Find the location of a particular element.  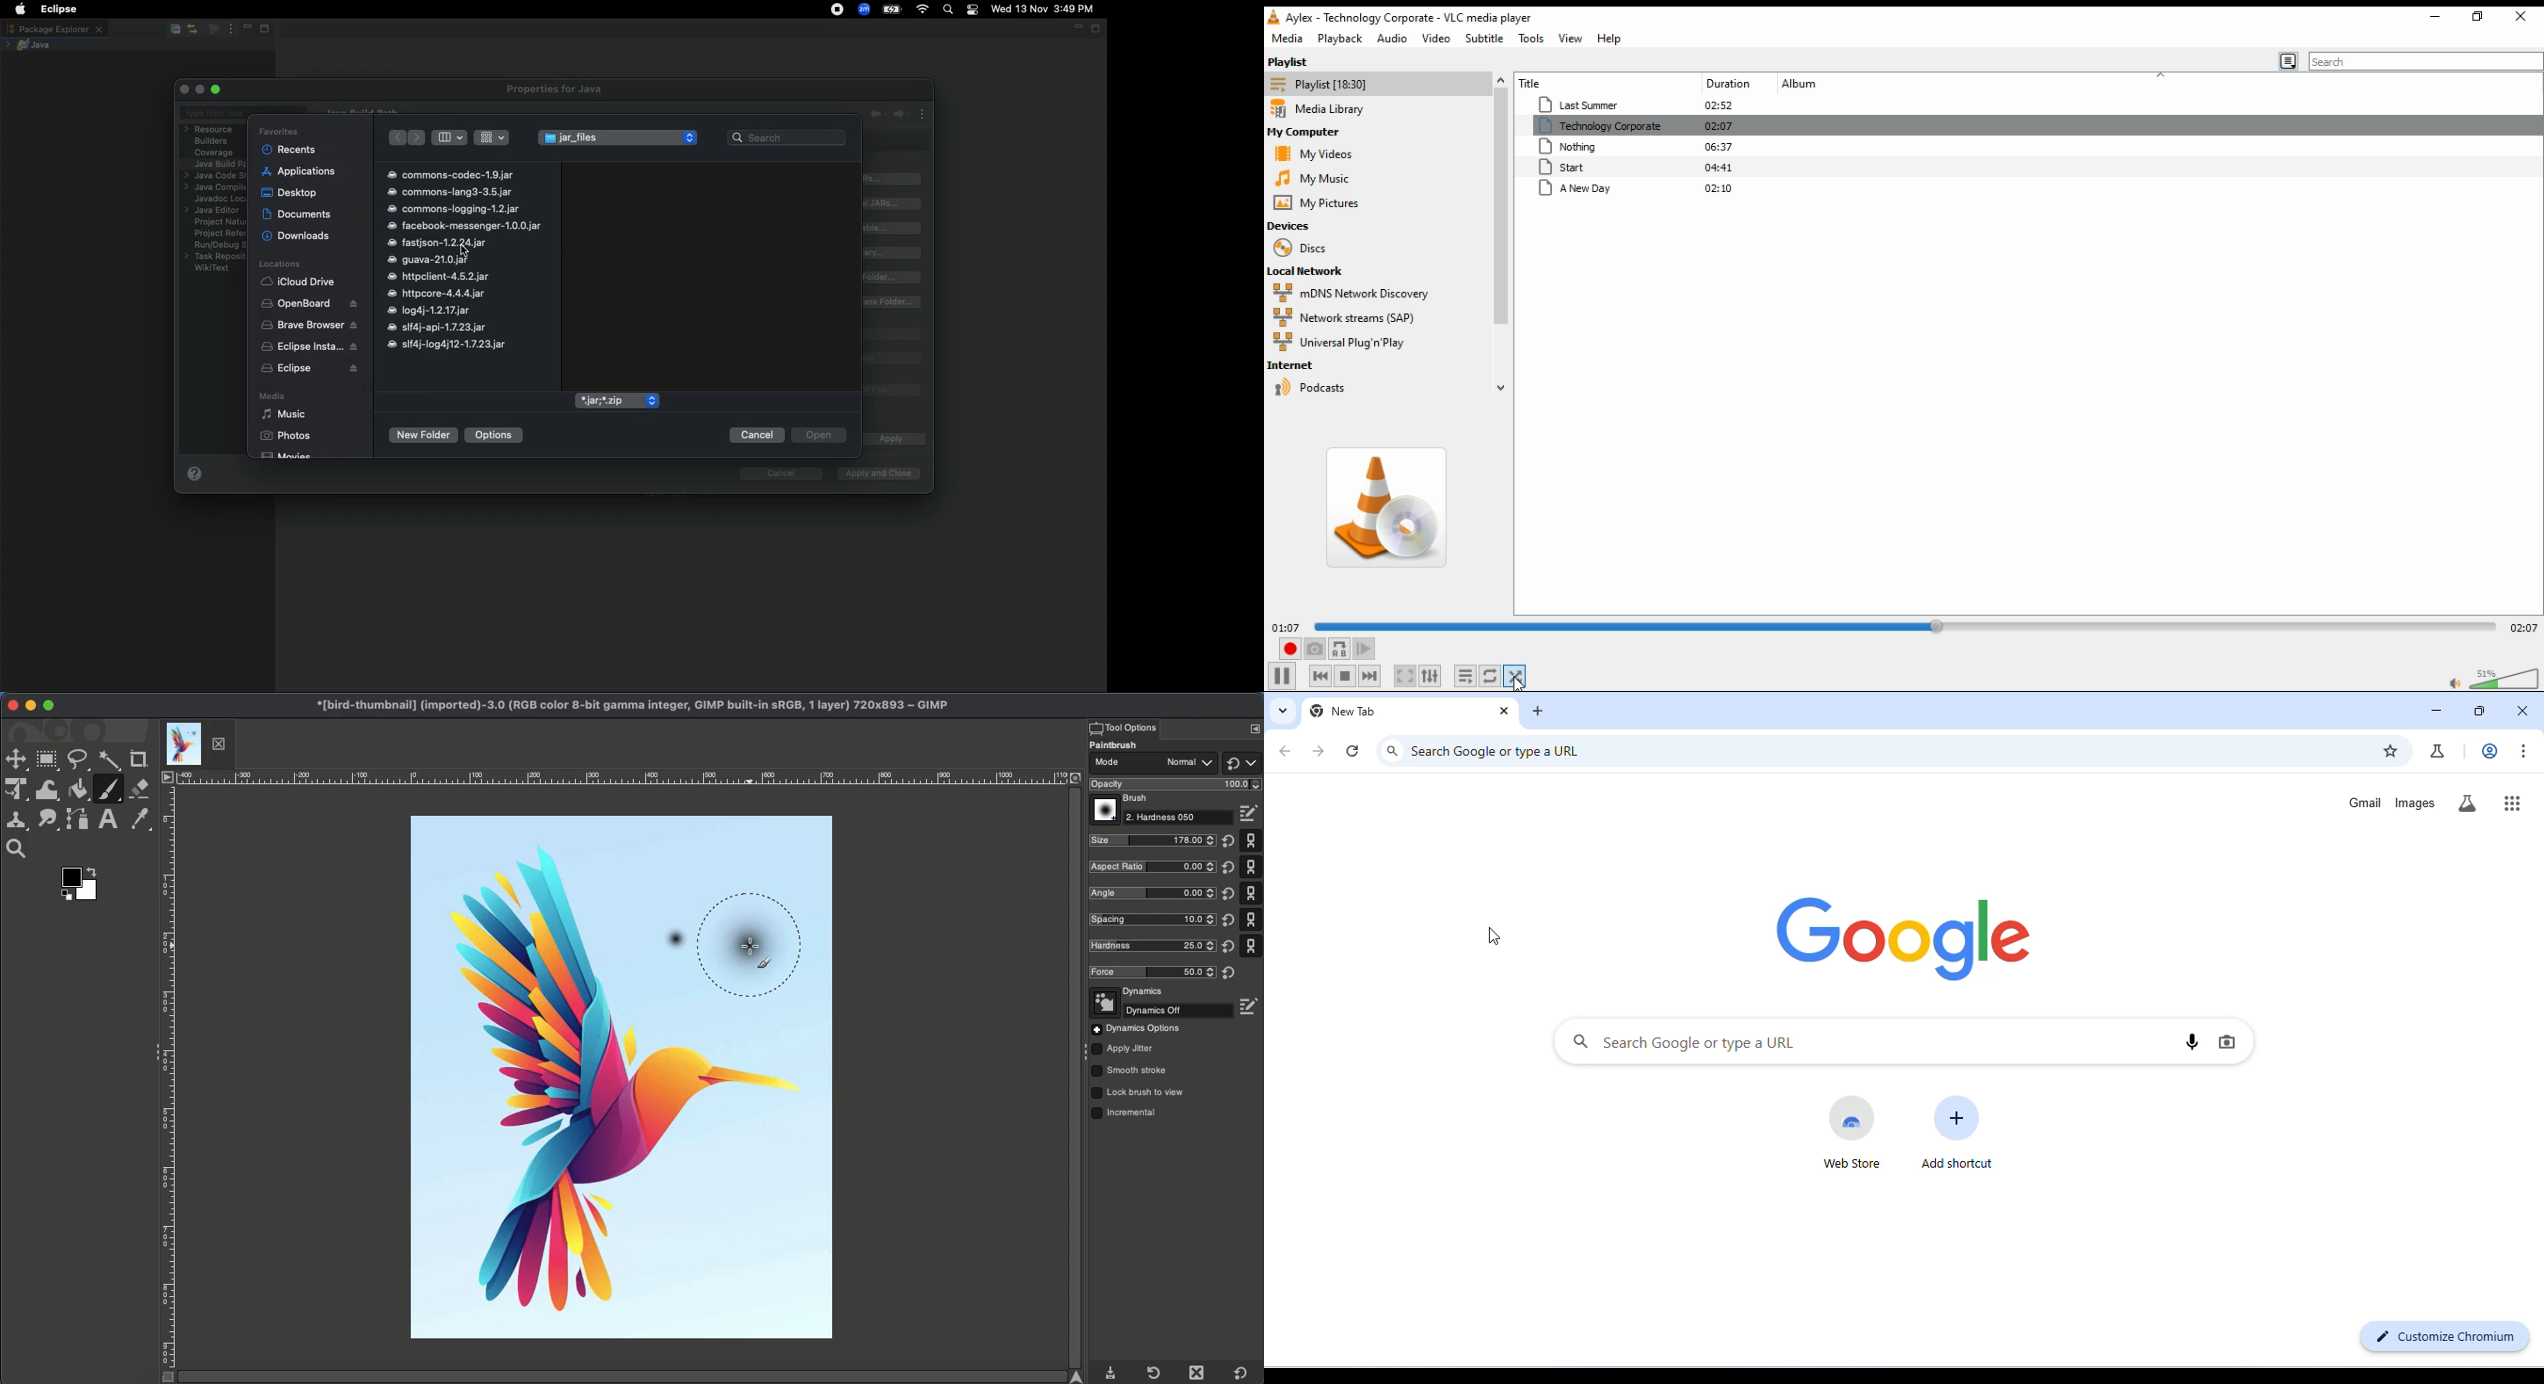

Builders is located at coordinates (211, 141).